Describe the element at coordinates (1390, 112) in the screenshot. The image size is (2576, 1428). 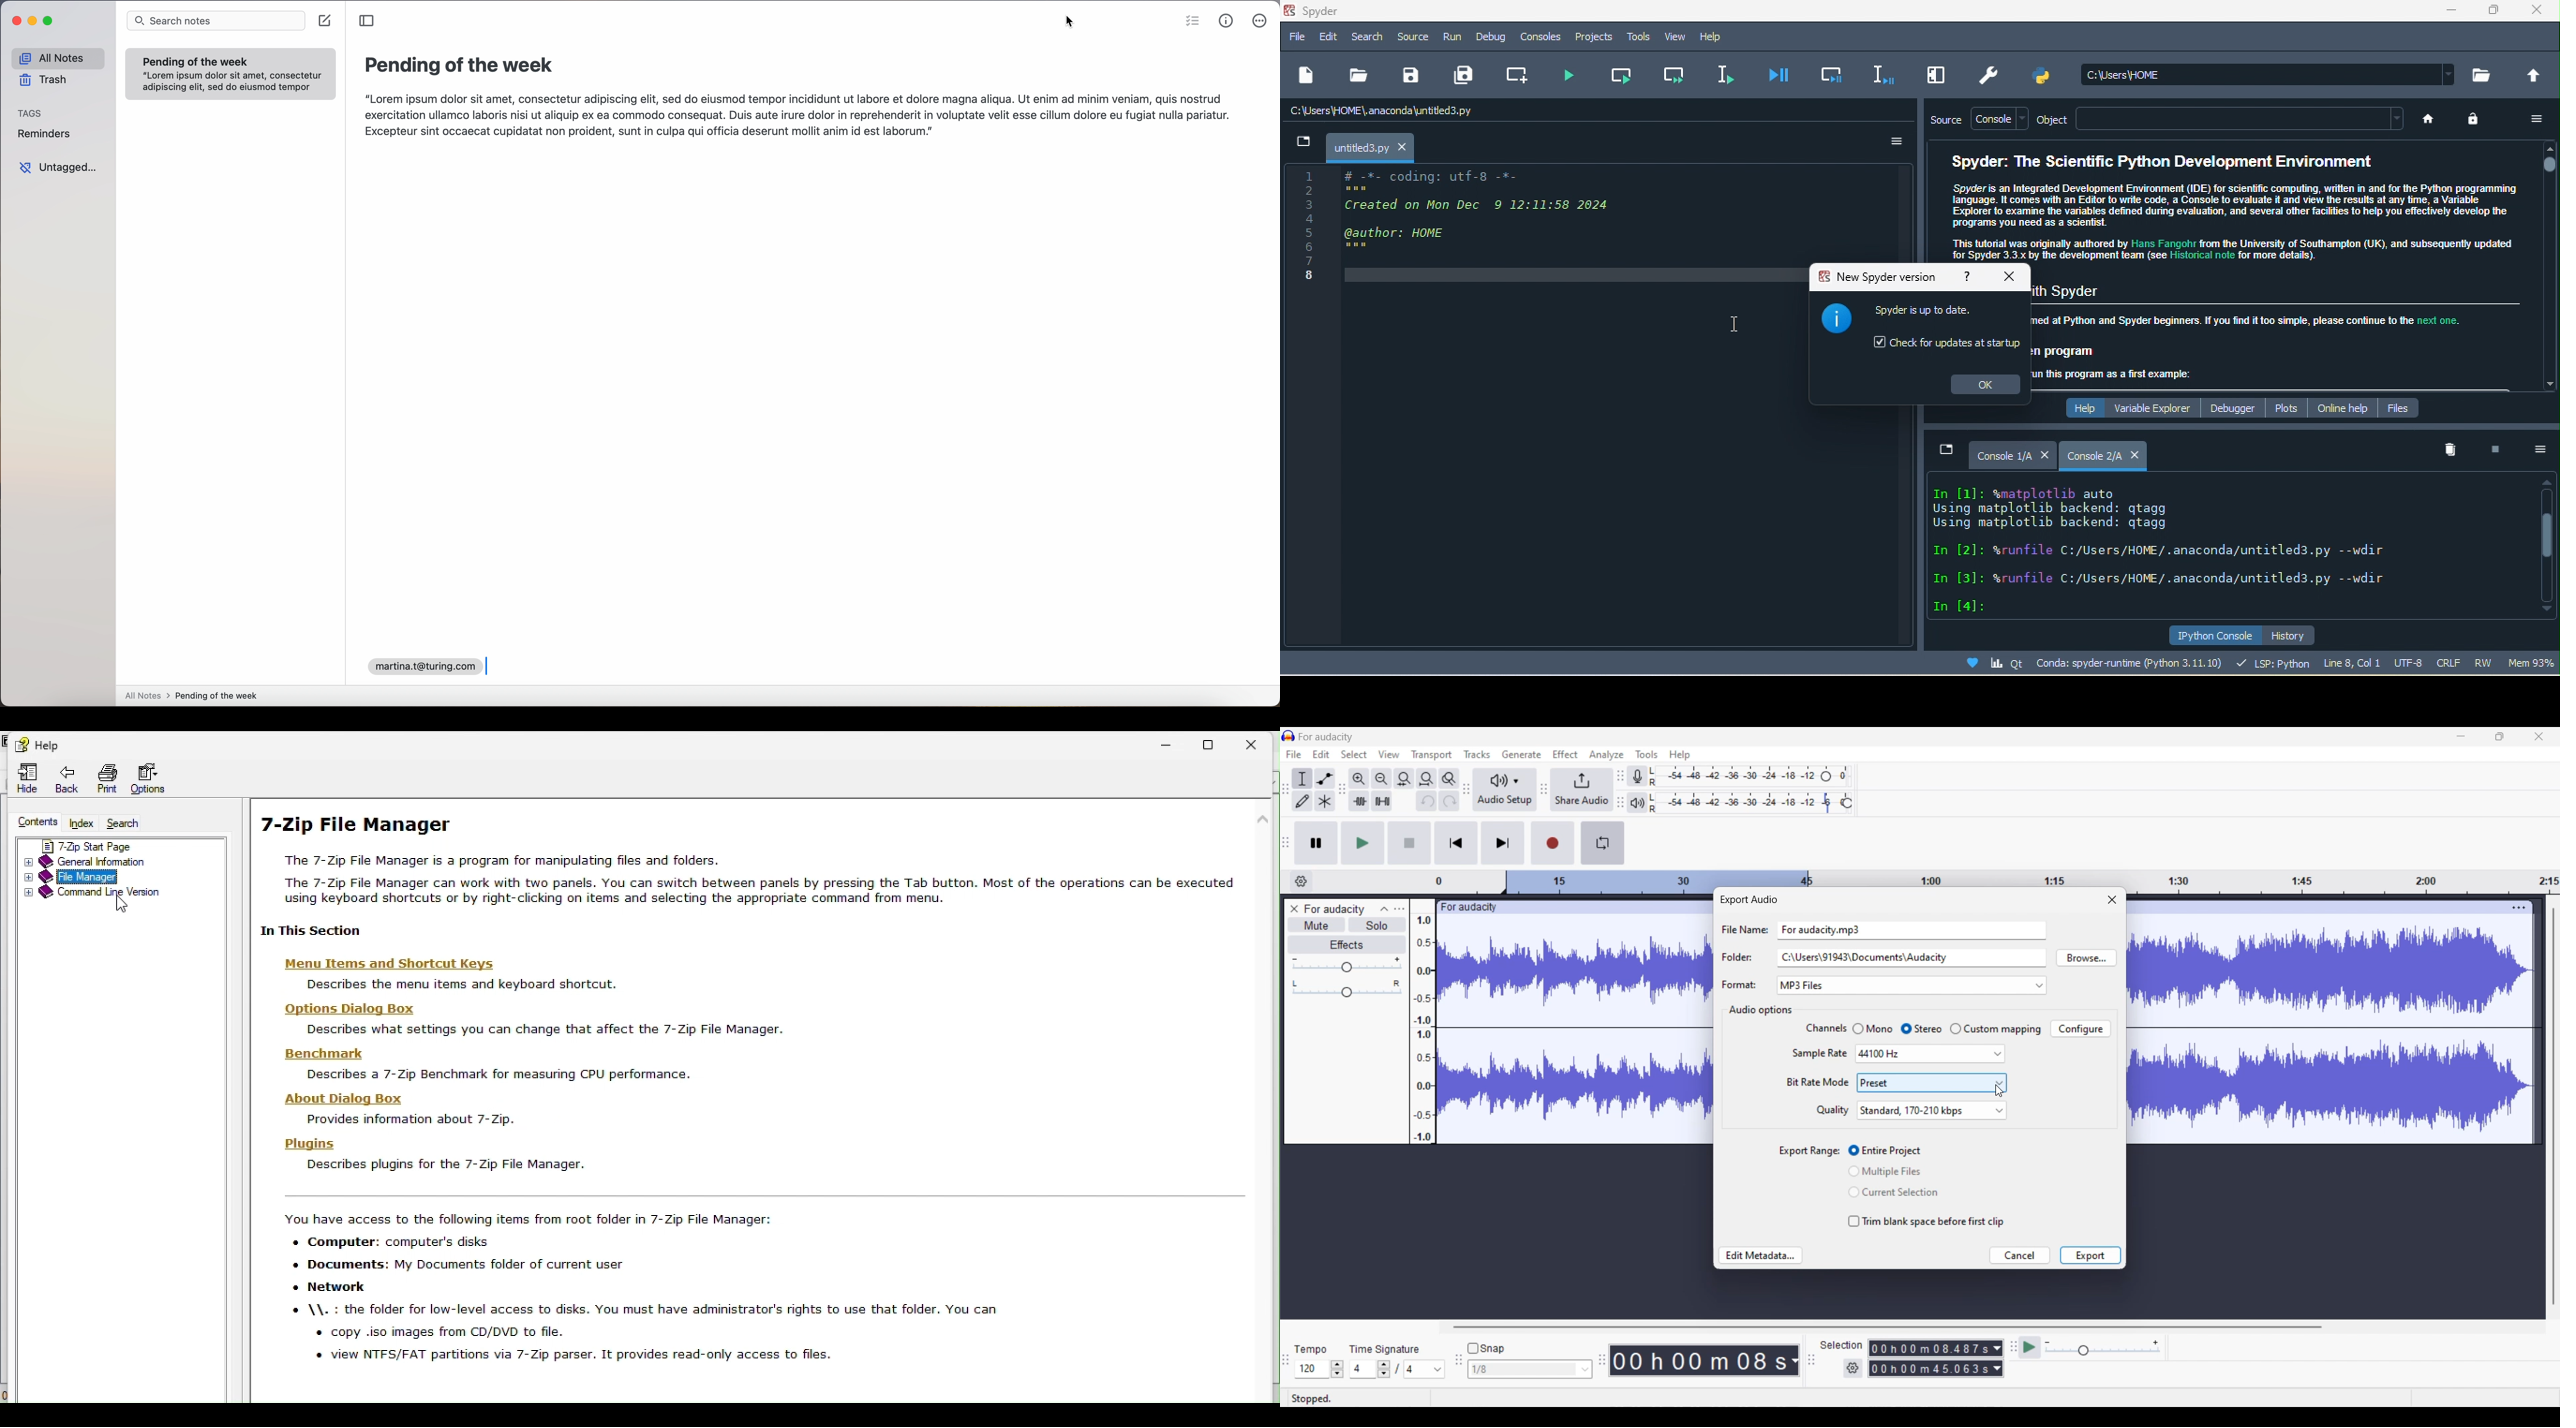
I see `c\users\home\anaconda` at that location.